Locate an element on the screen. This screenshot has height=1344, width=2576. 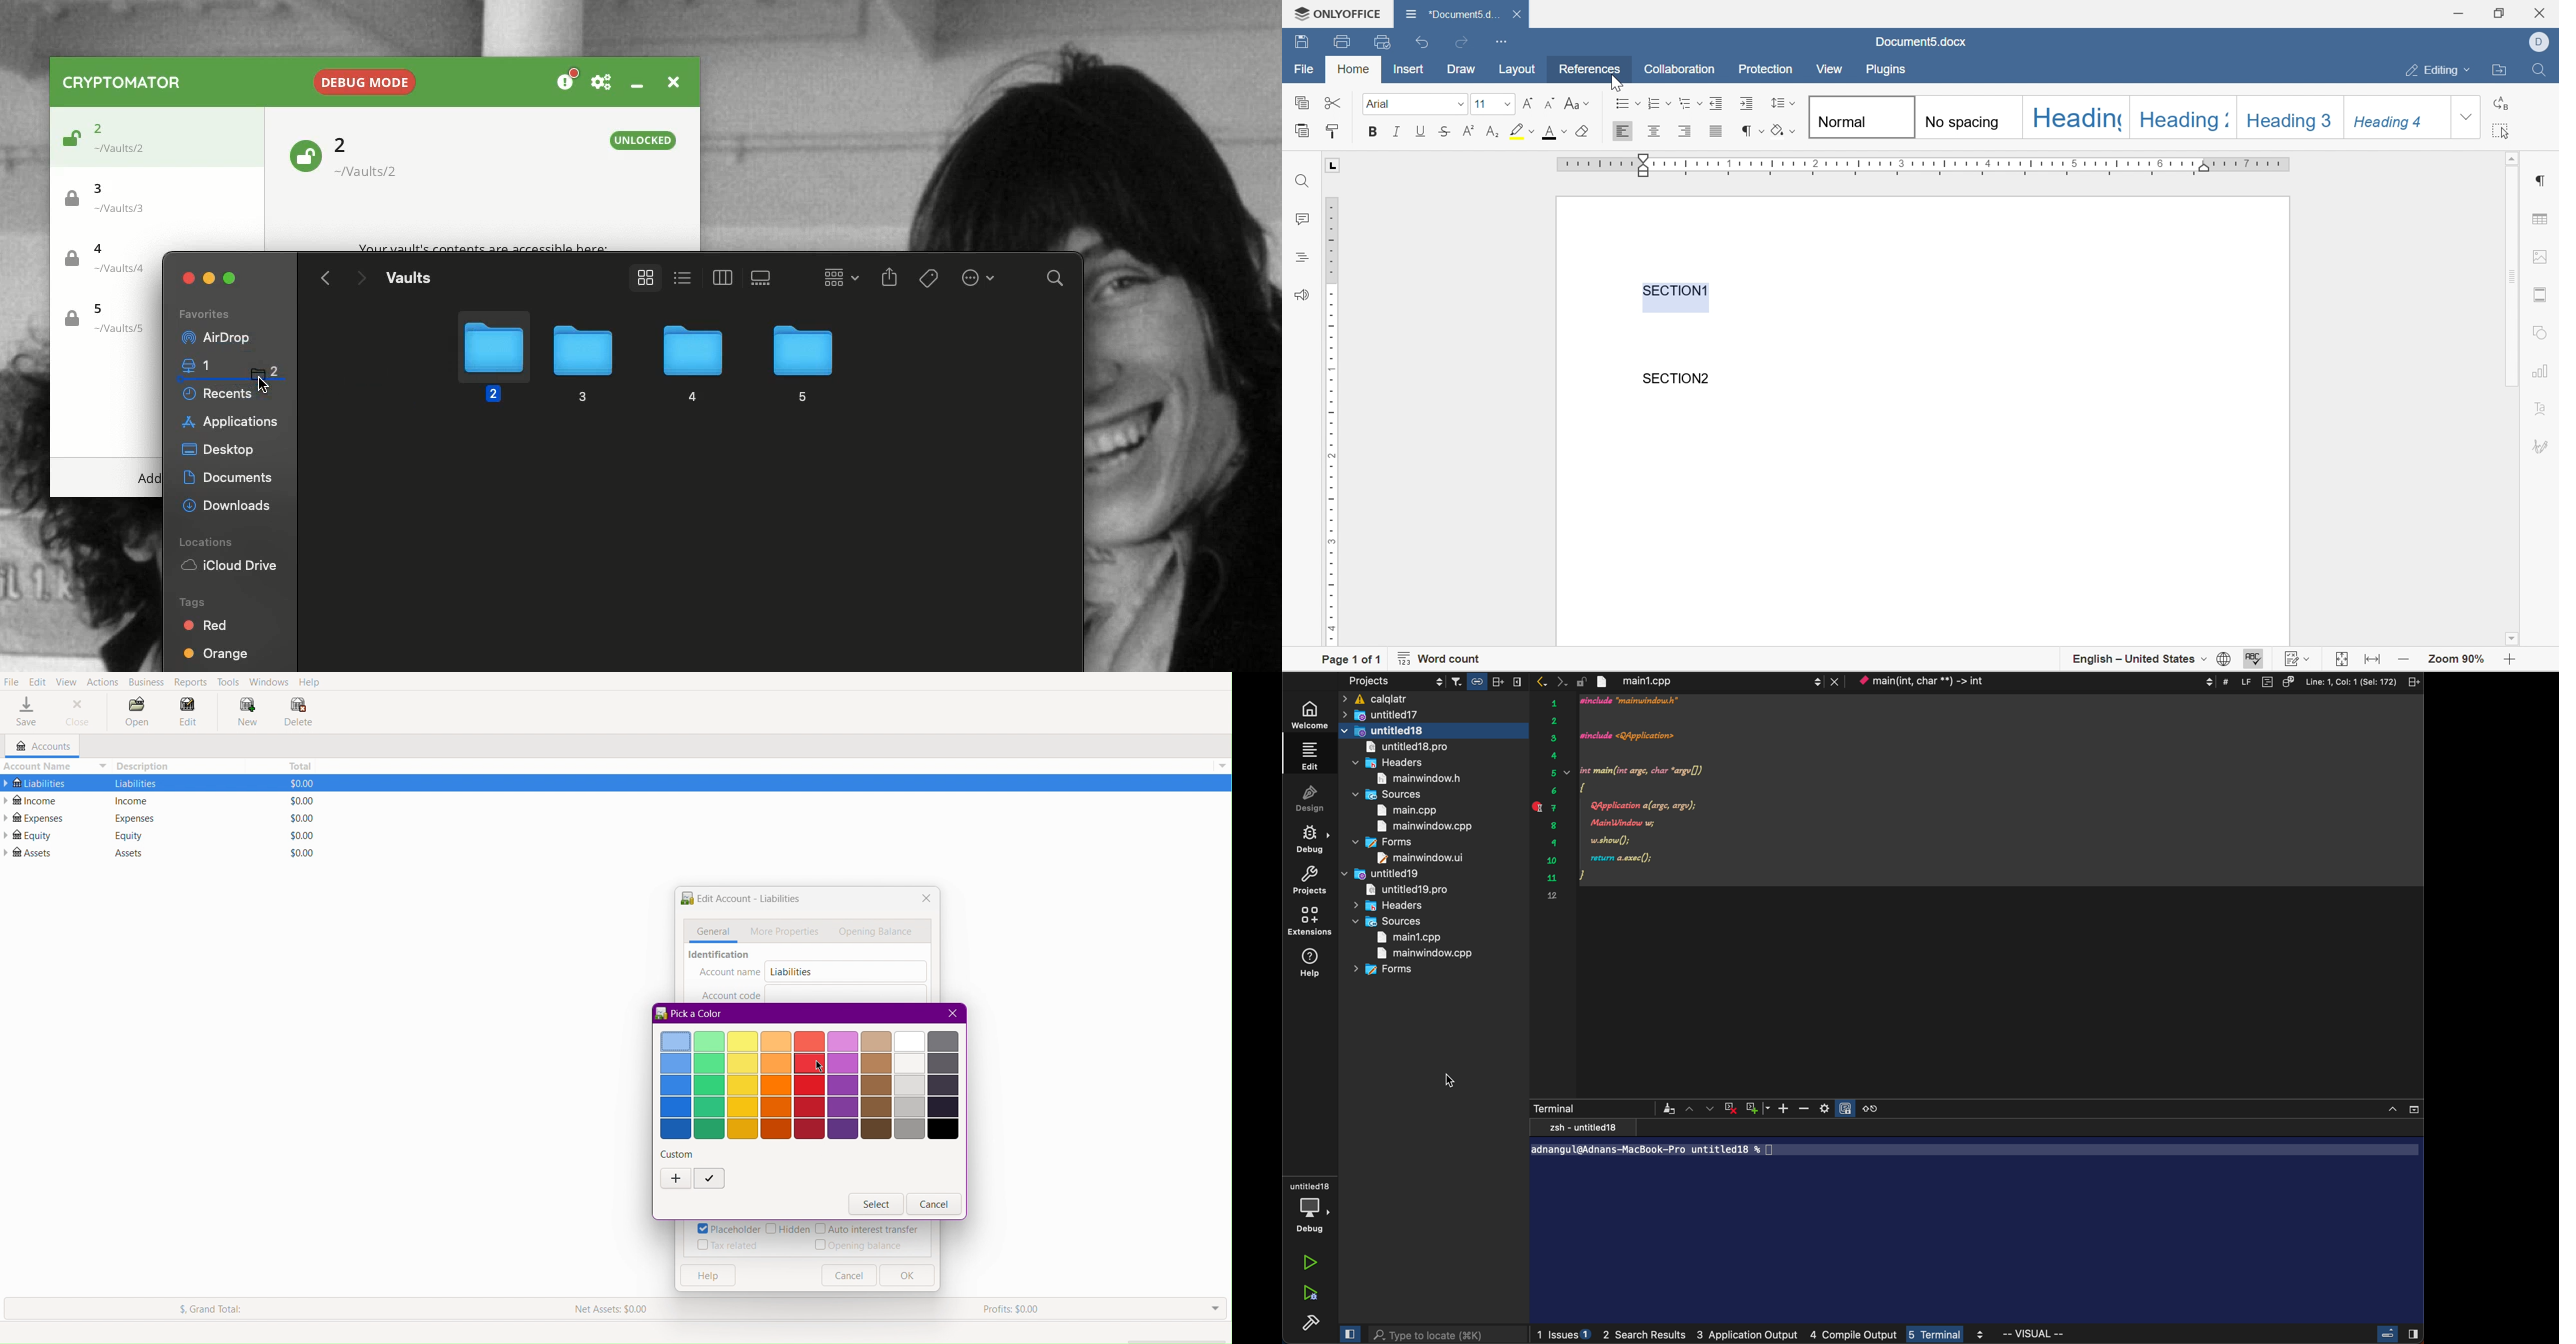
forms is located at coordinates (1391, 843).